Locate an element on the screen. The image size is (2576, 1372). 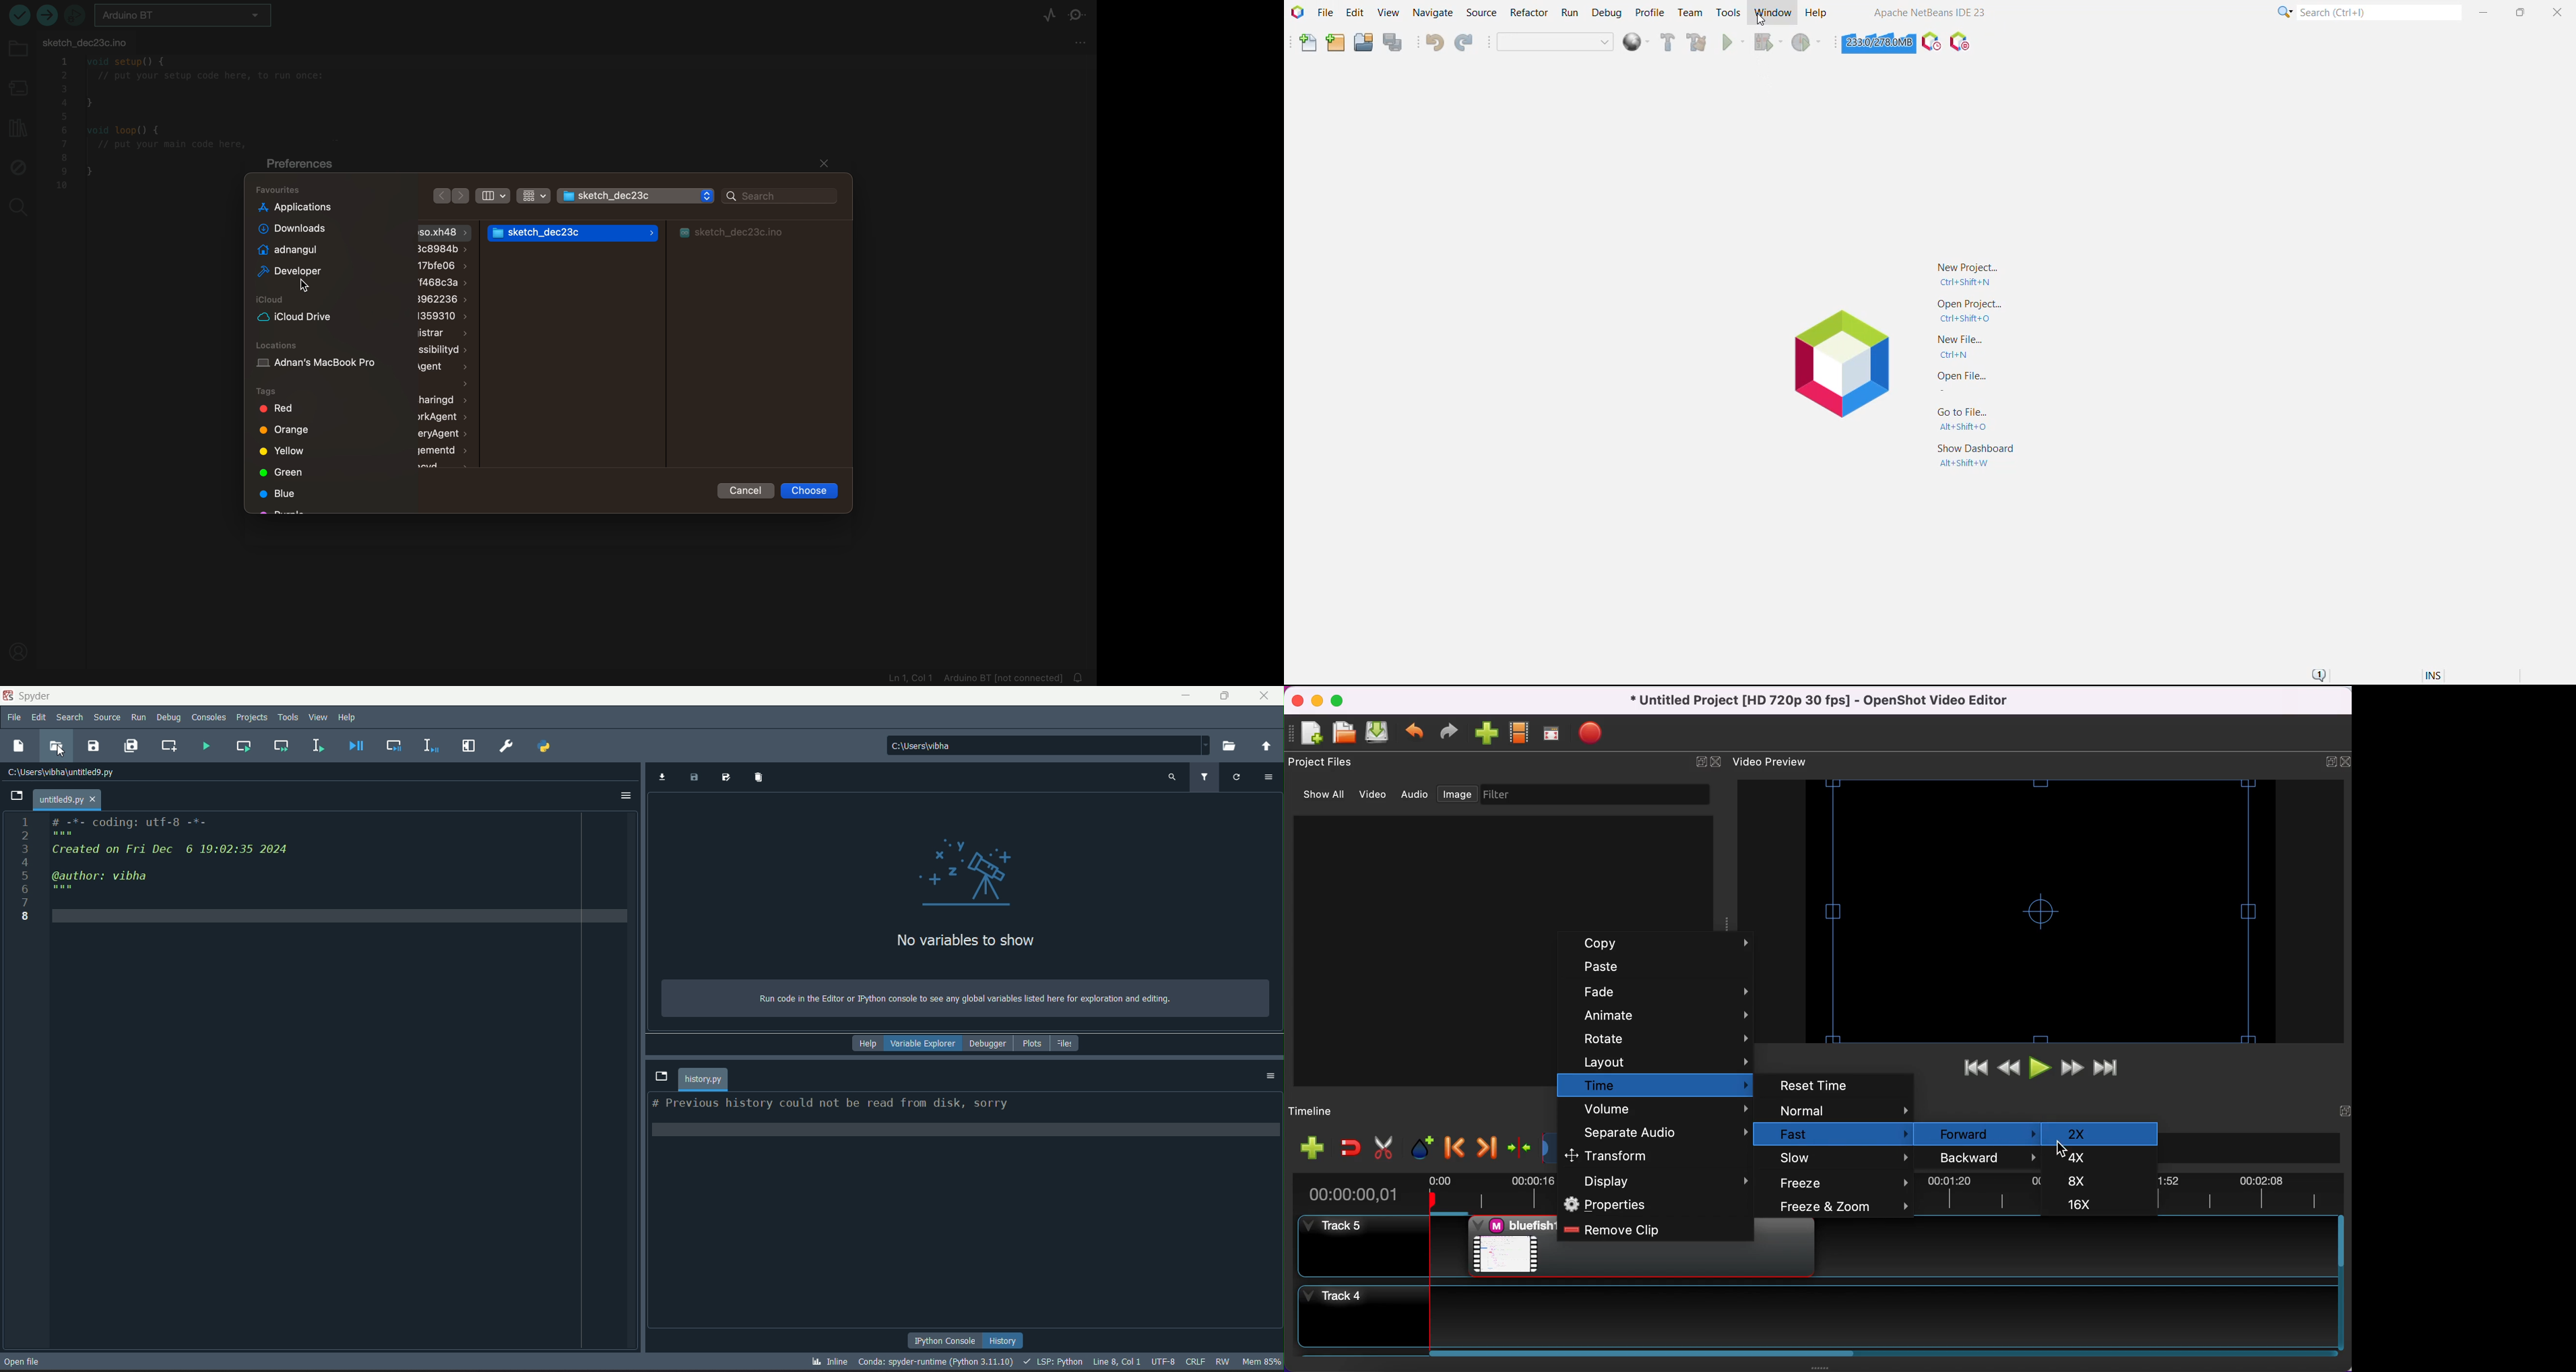
edit is located at coordinates (40, 718).